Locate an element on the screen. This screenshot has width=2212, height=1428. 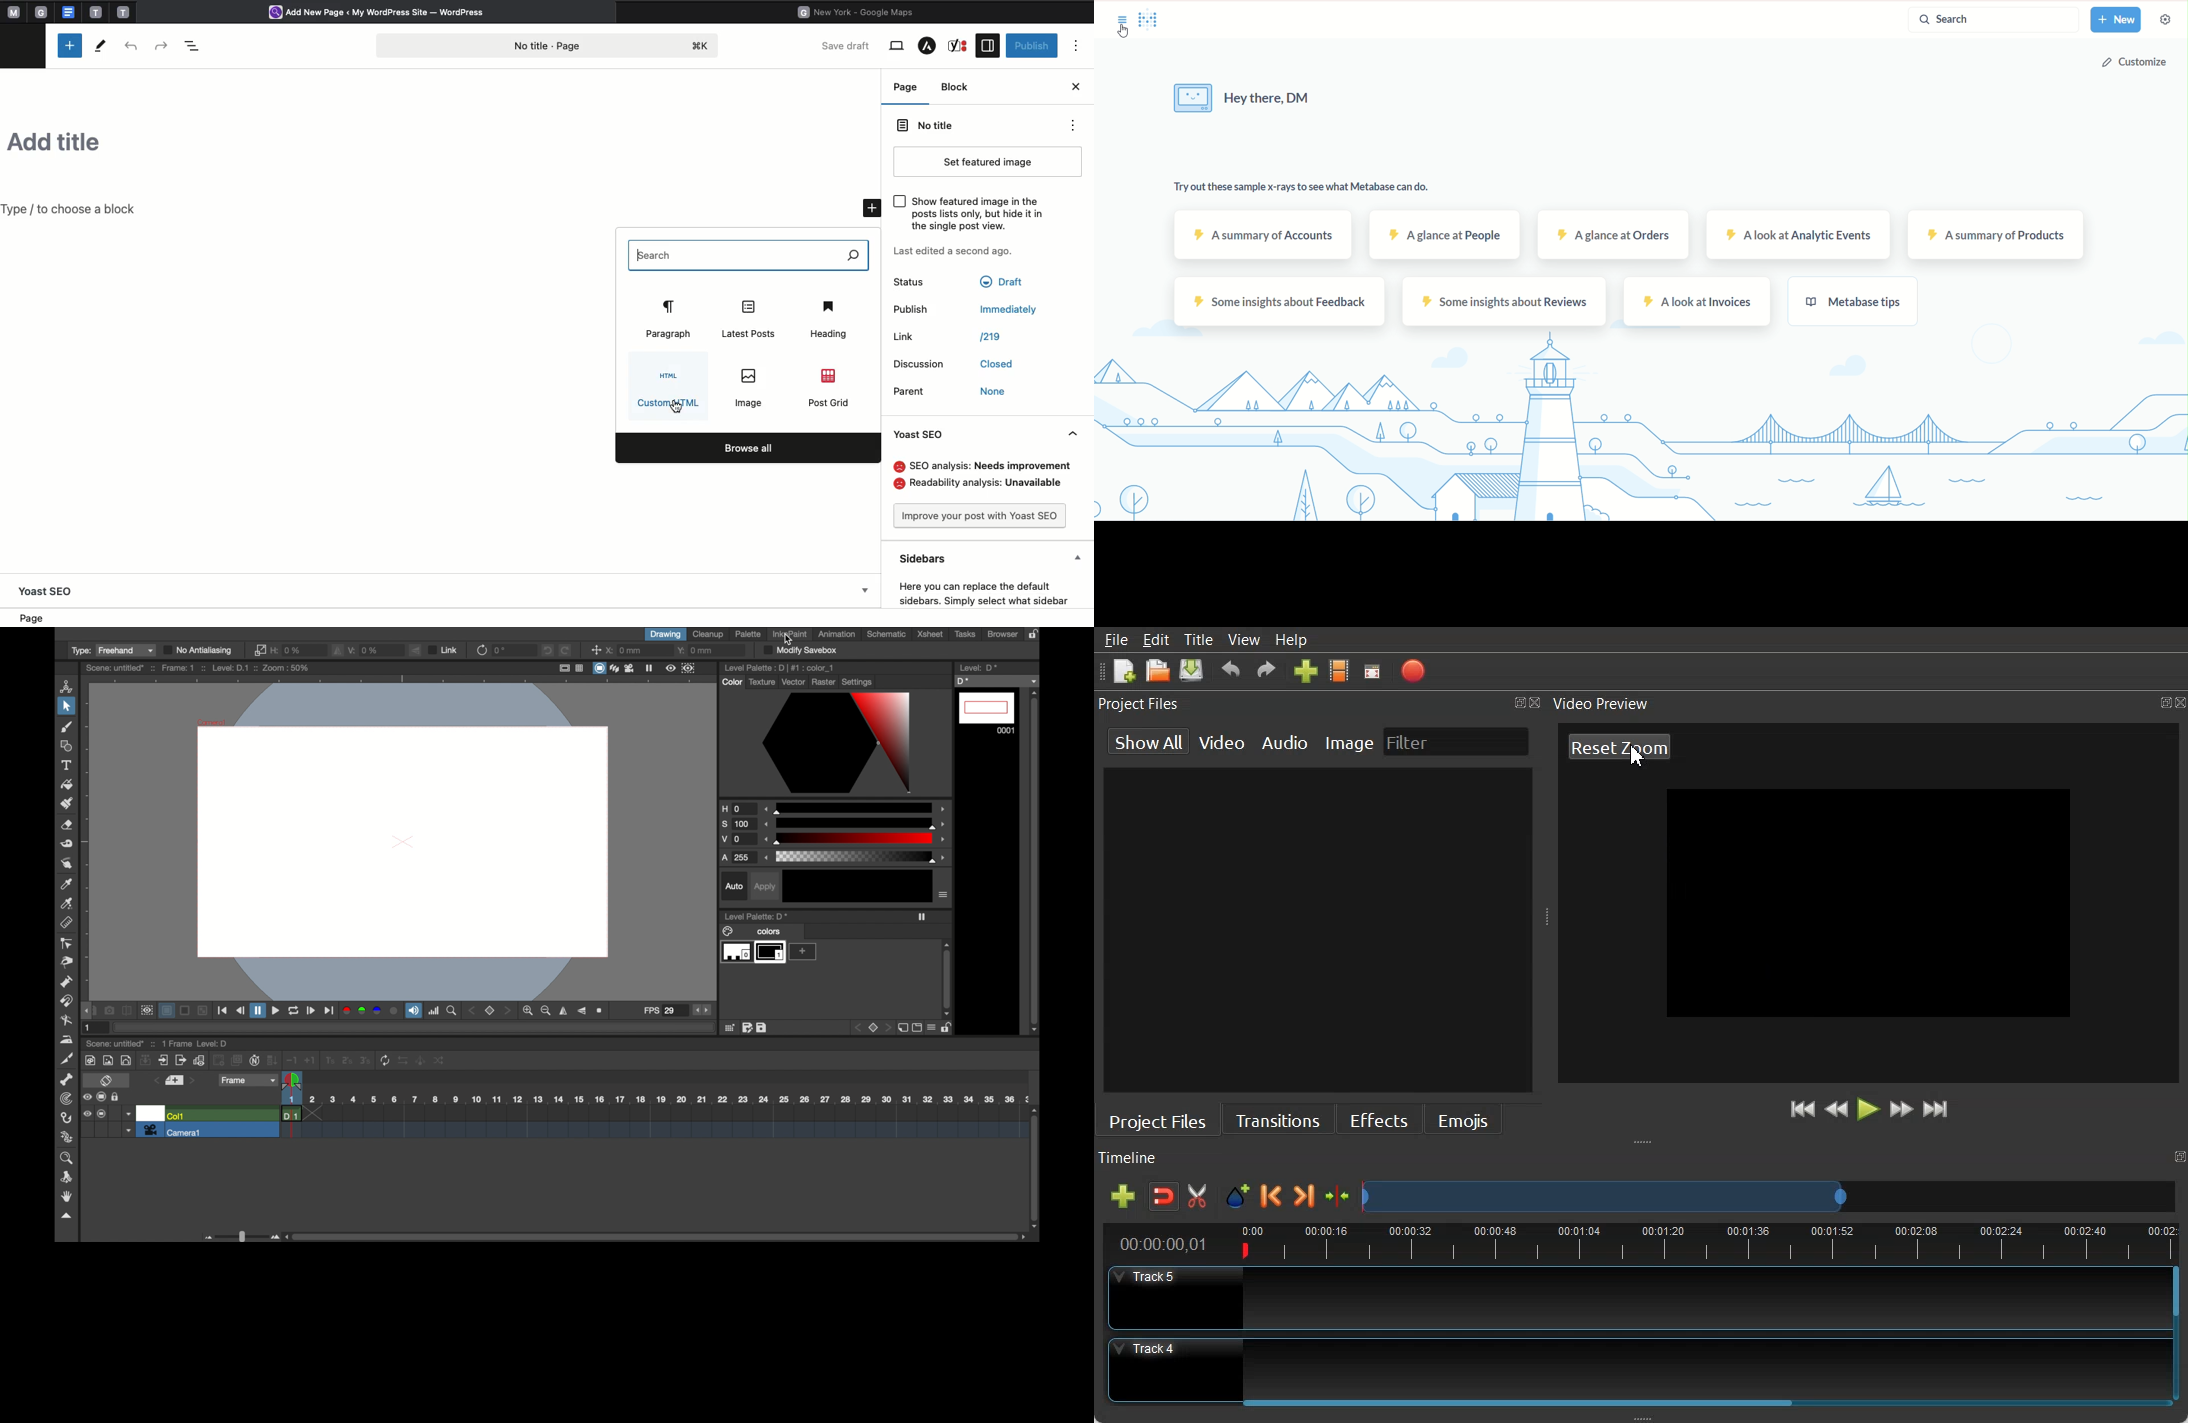
Heading is located at coordinates (830, 319).